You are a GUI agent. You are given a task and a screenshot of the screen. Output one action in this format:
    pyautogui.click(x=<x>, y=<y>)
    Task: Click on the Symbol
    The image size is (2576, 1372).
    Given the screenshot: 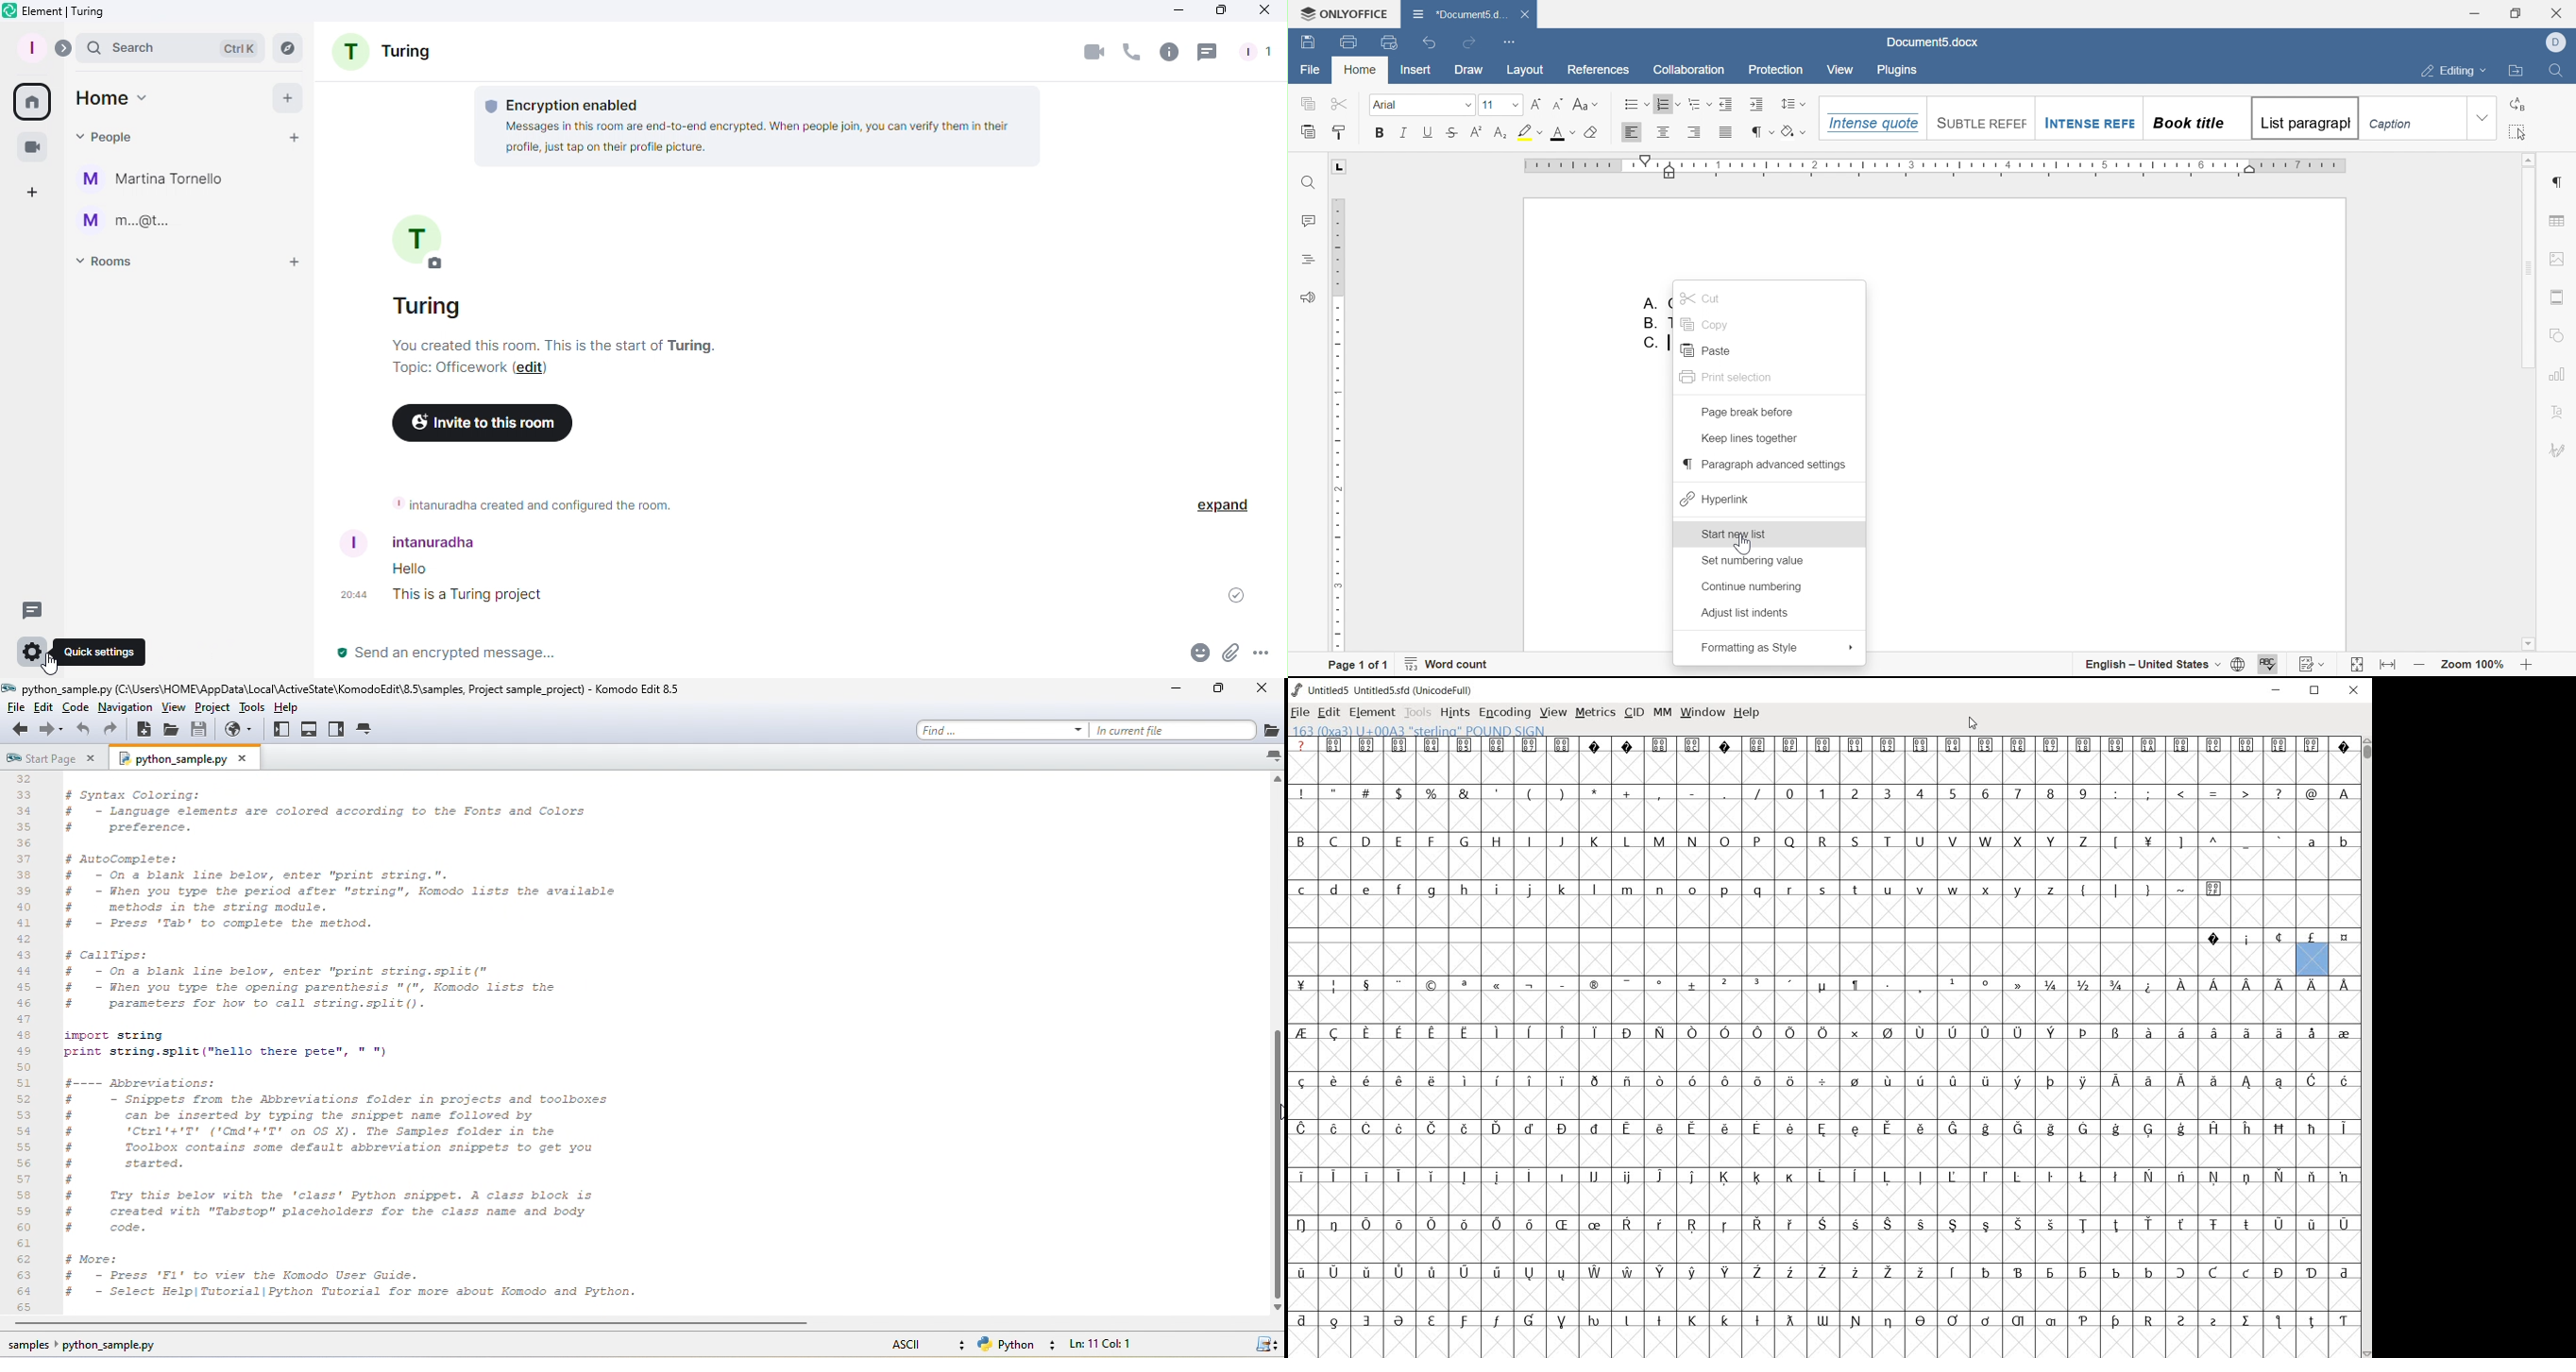 What is the action you would take?
    pyautogui.click(x=1529, y=985)
    